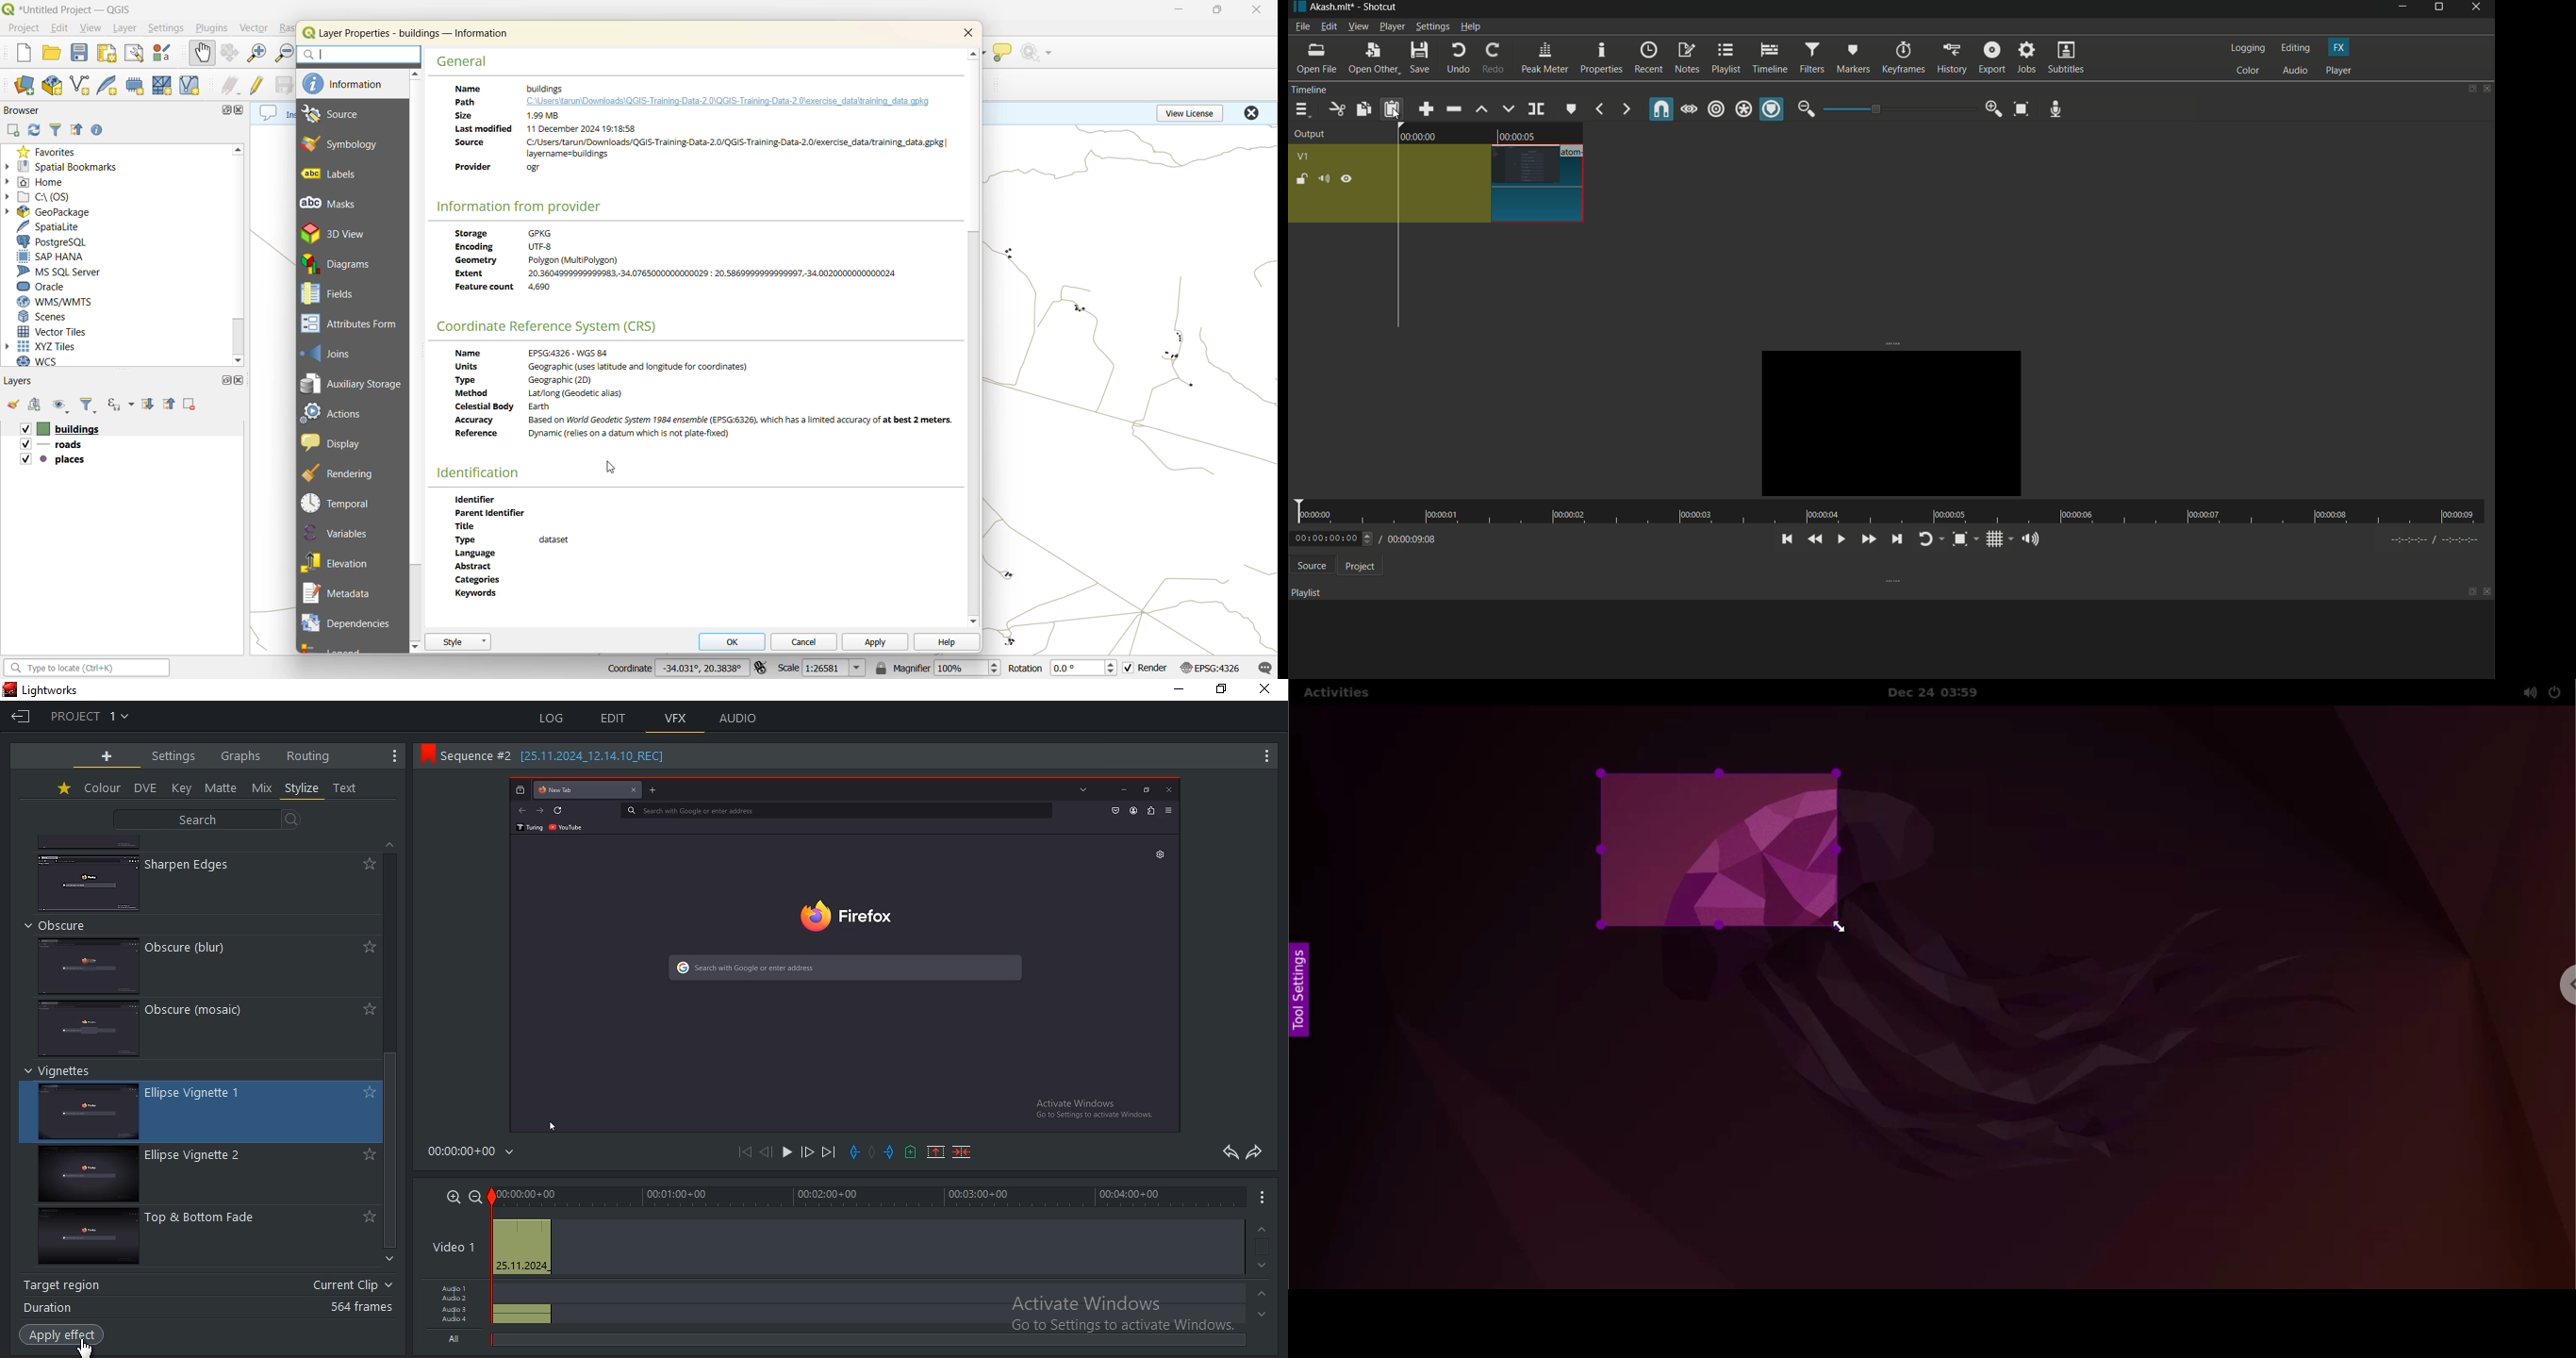 The width and height of the screenshot is (2576, 1372). I want to click on Timeline, so click(1333, 89).